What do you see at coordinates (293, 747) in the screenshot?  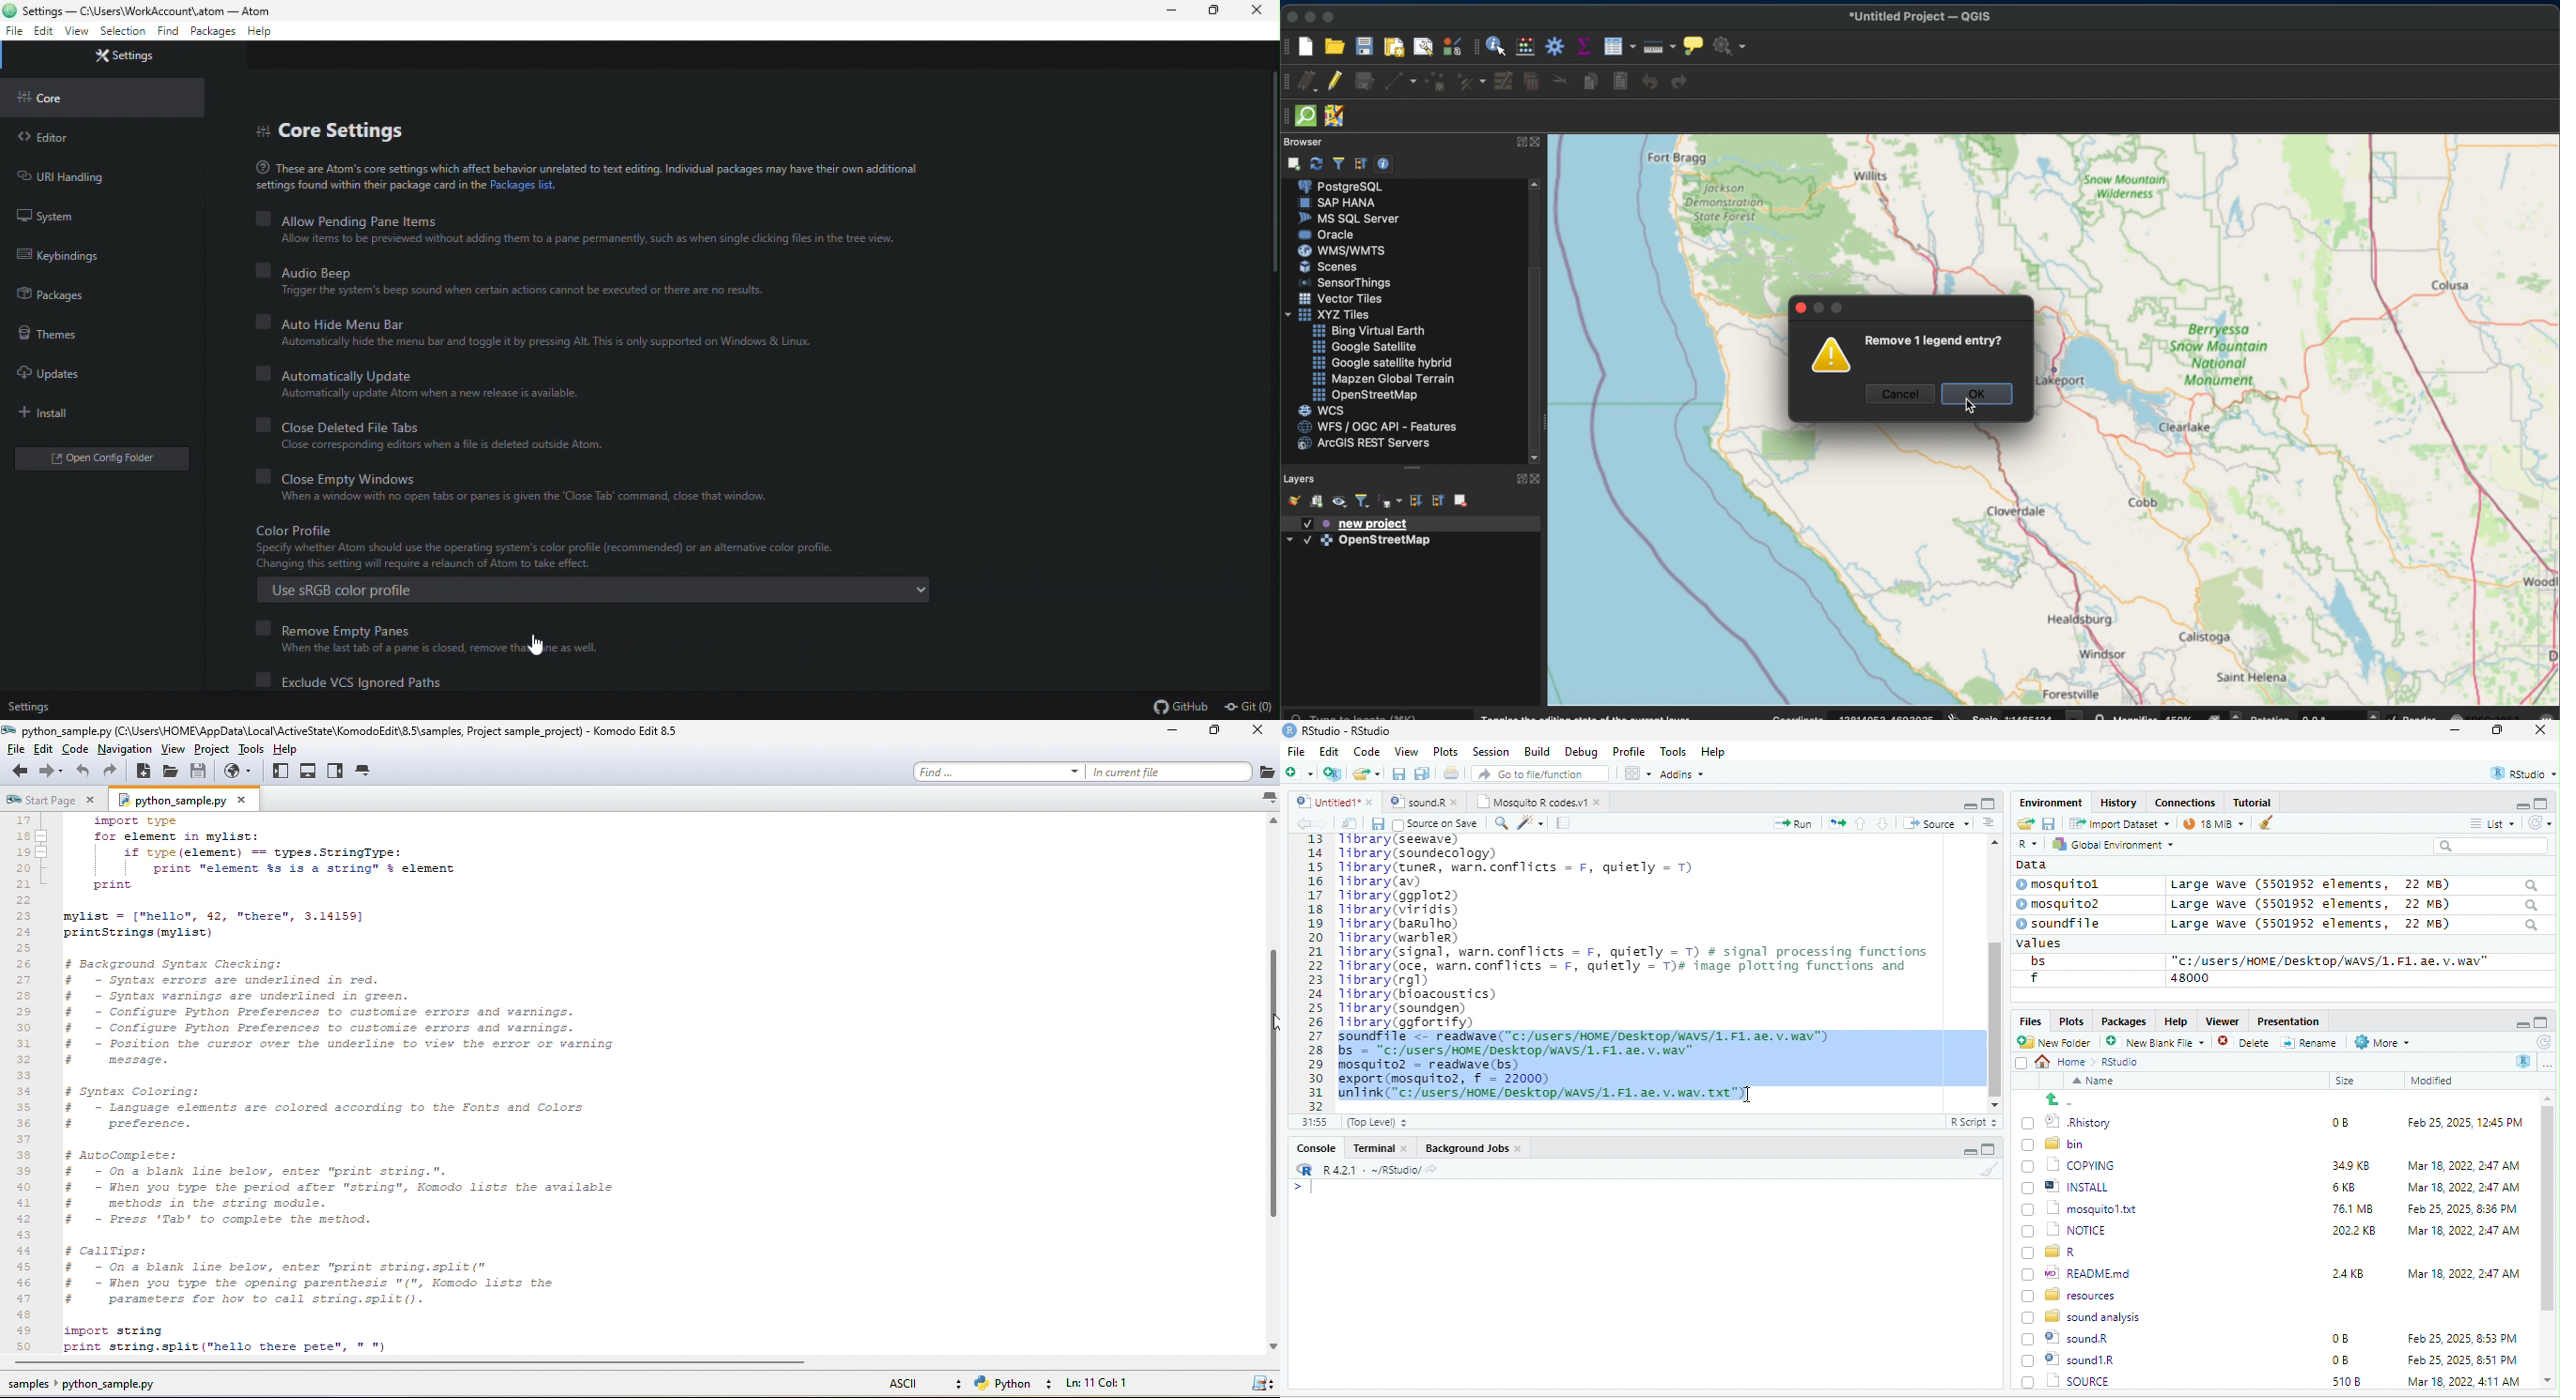 I see `help` at bounding box center [293, 747].